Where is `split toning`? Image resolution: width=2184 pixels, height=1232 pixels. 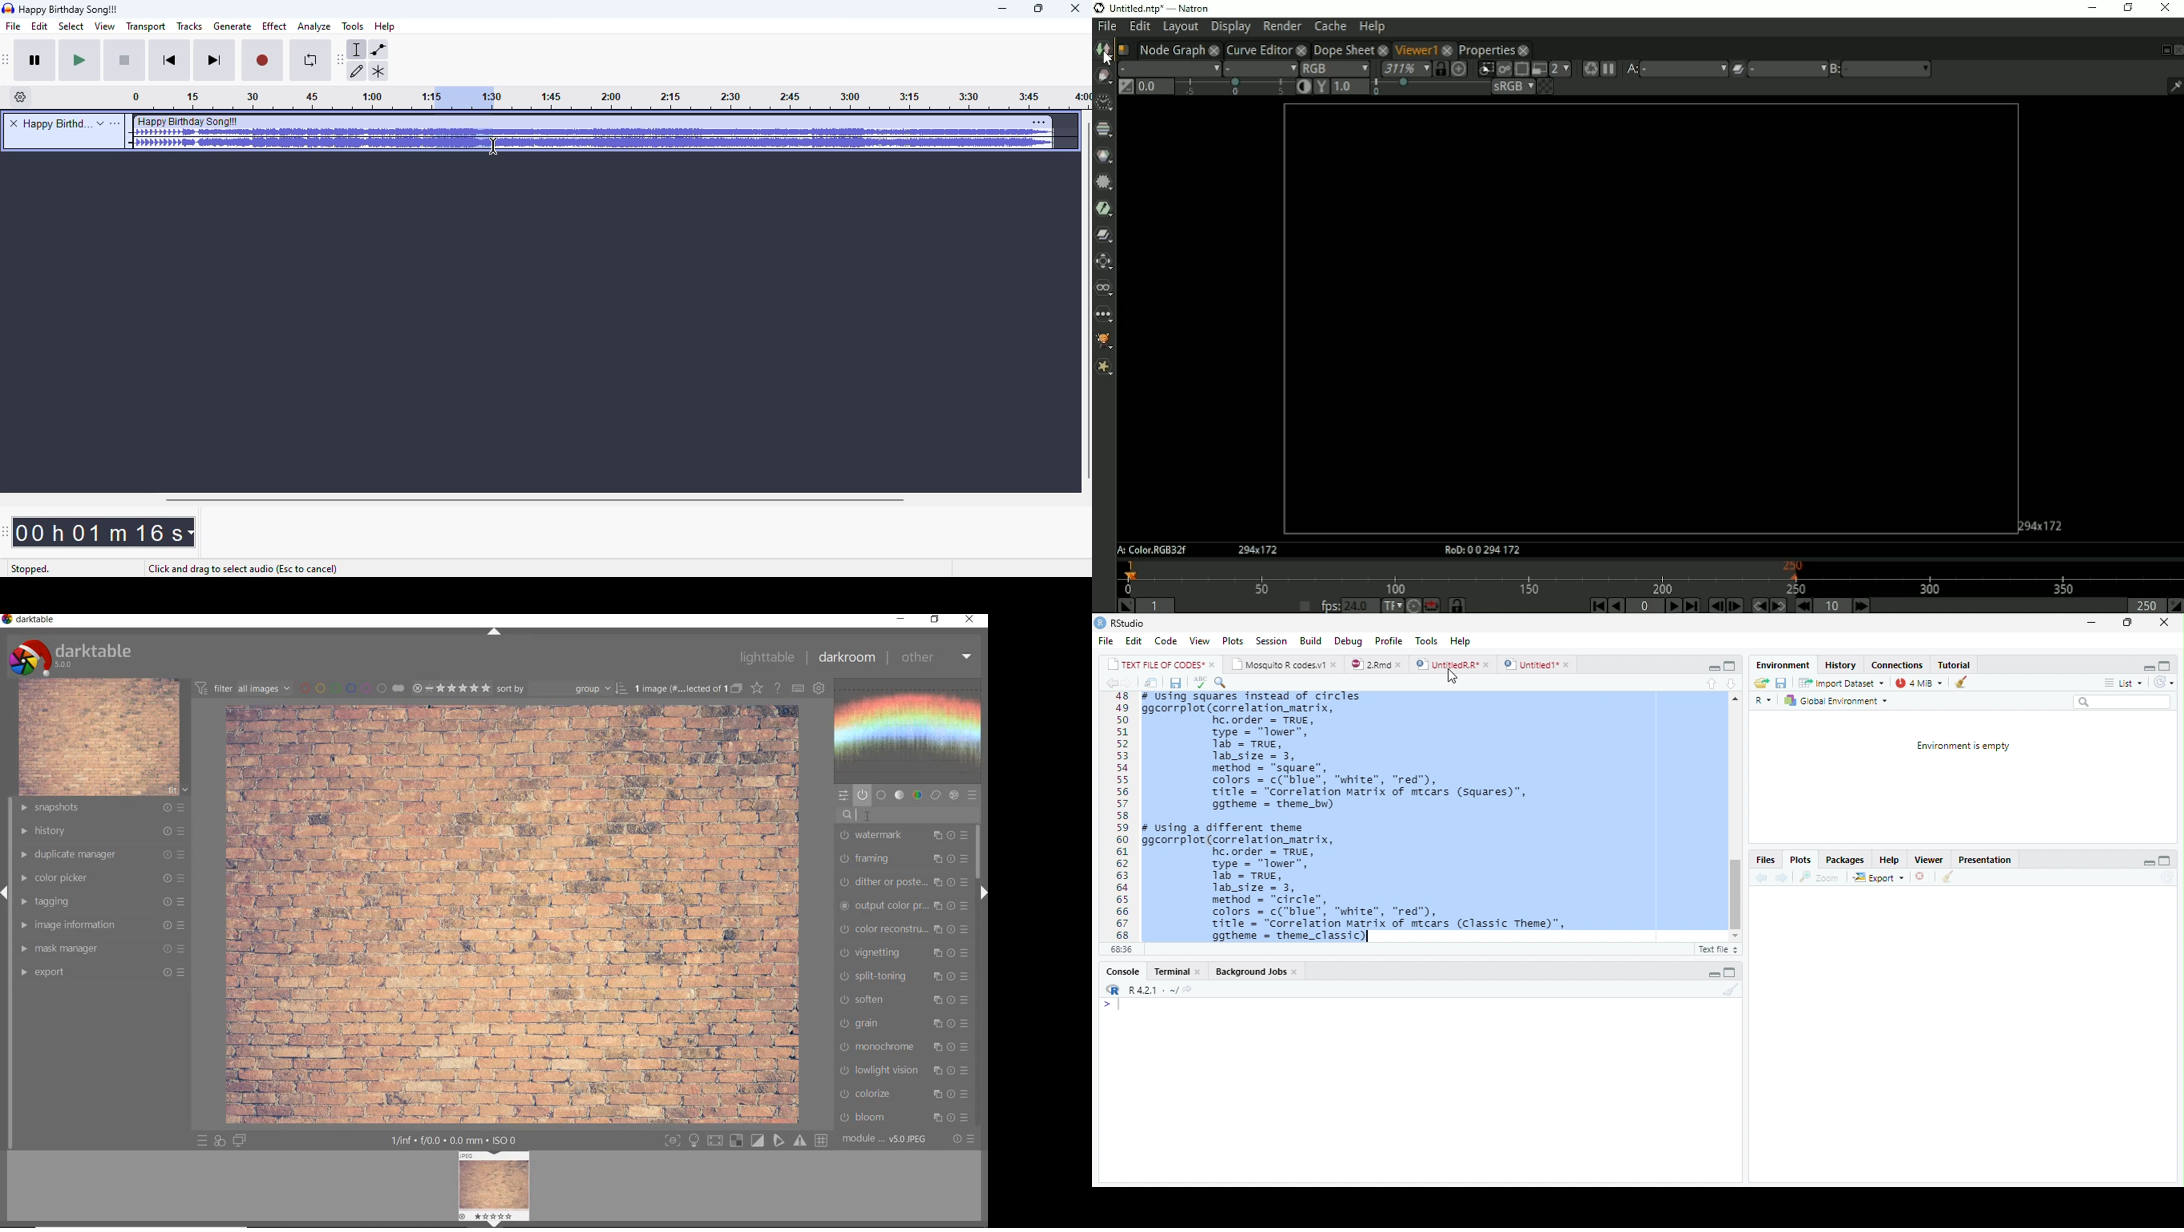 split toning is located at coordinates (905, 977).